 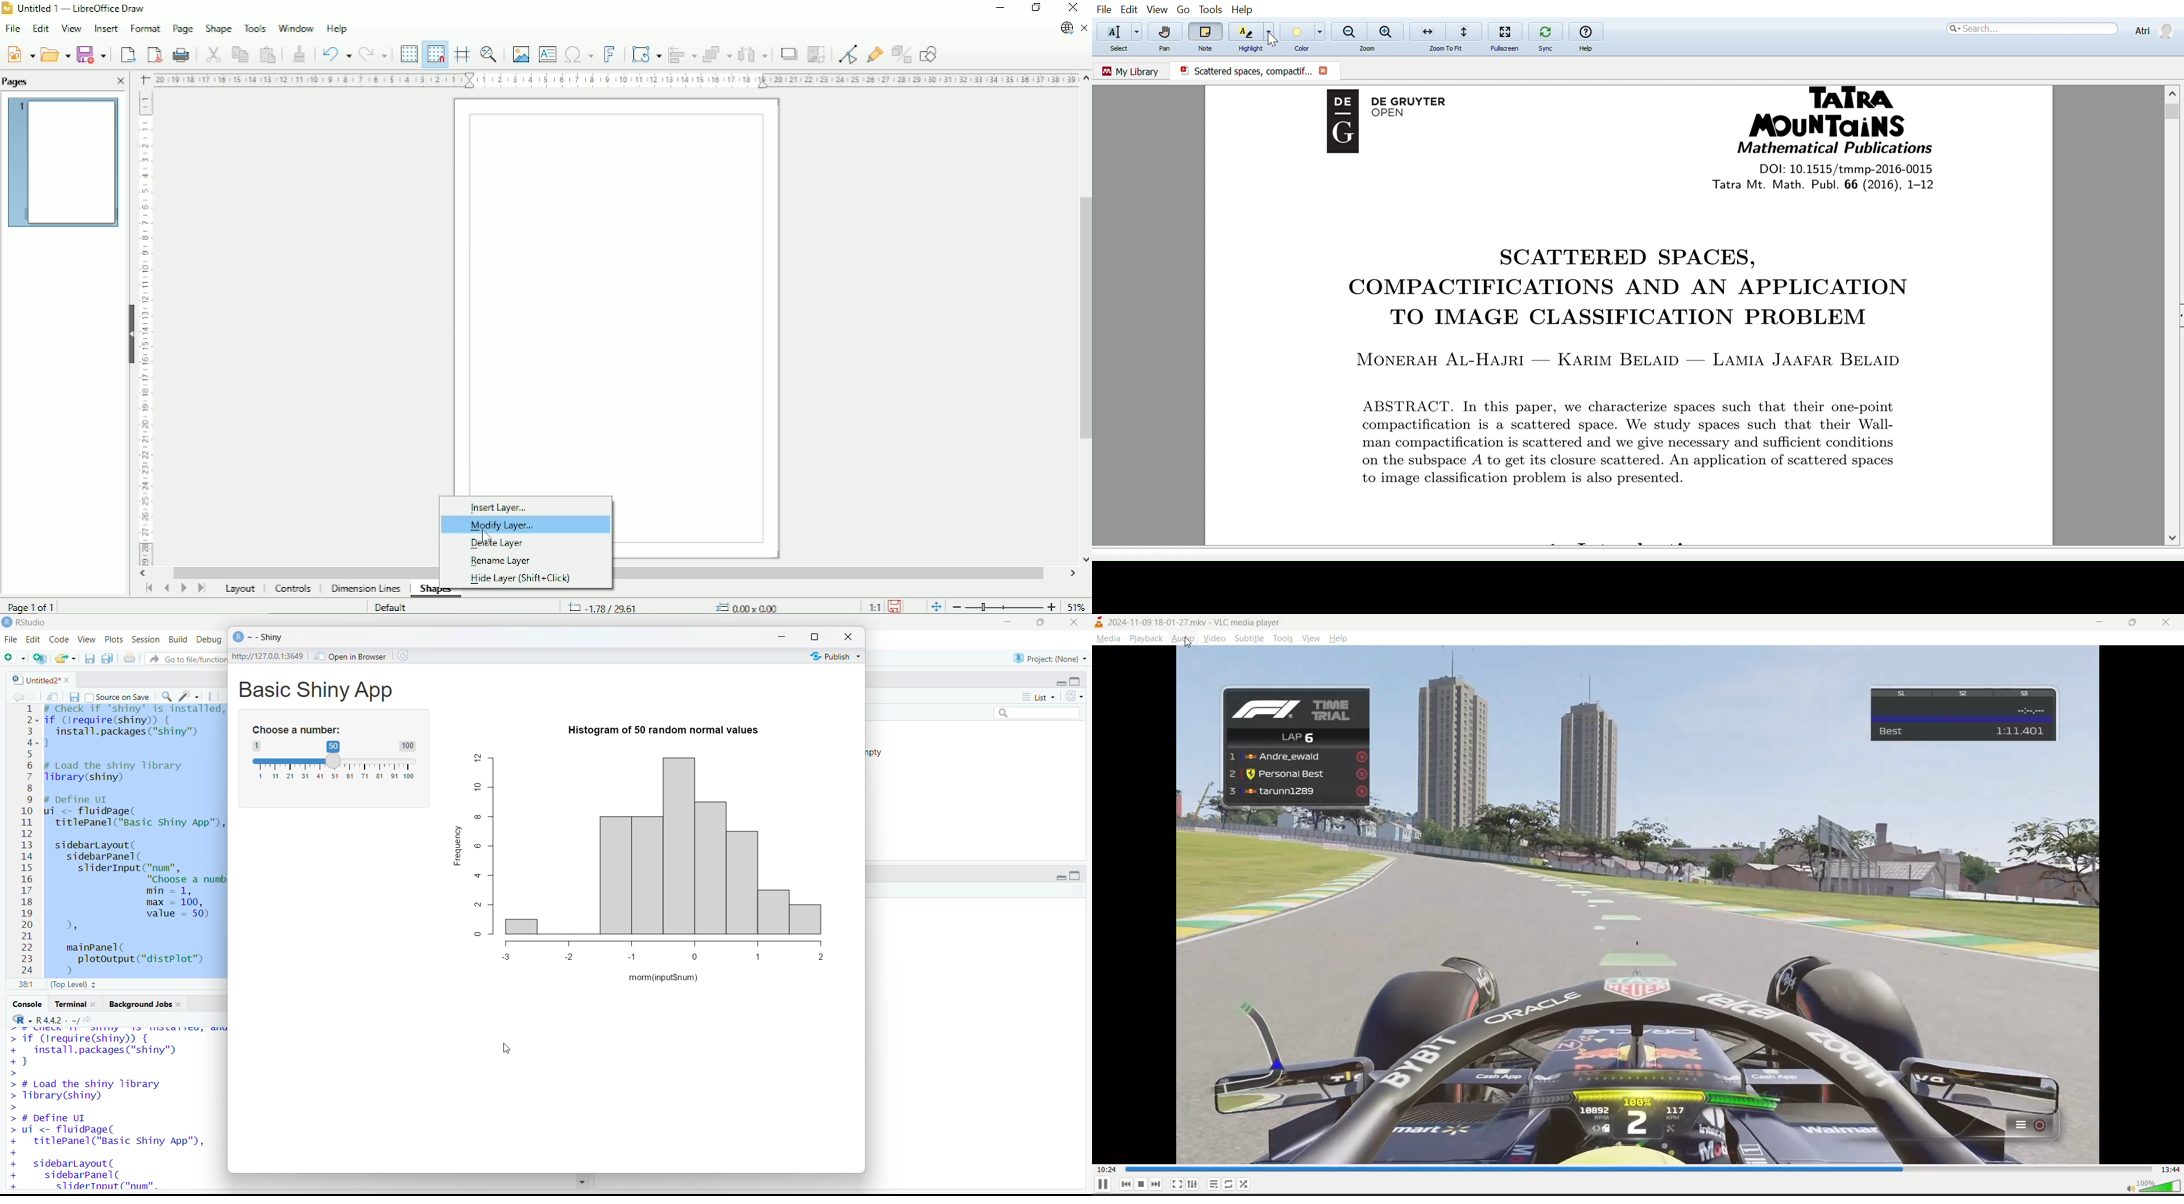 What do you see at coordinates (2104, 623) in the screenshot?
I see `minimize` at bounding box center [2104, 623].